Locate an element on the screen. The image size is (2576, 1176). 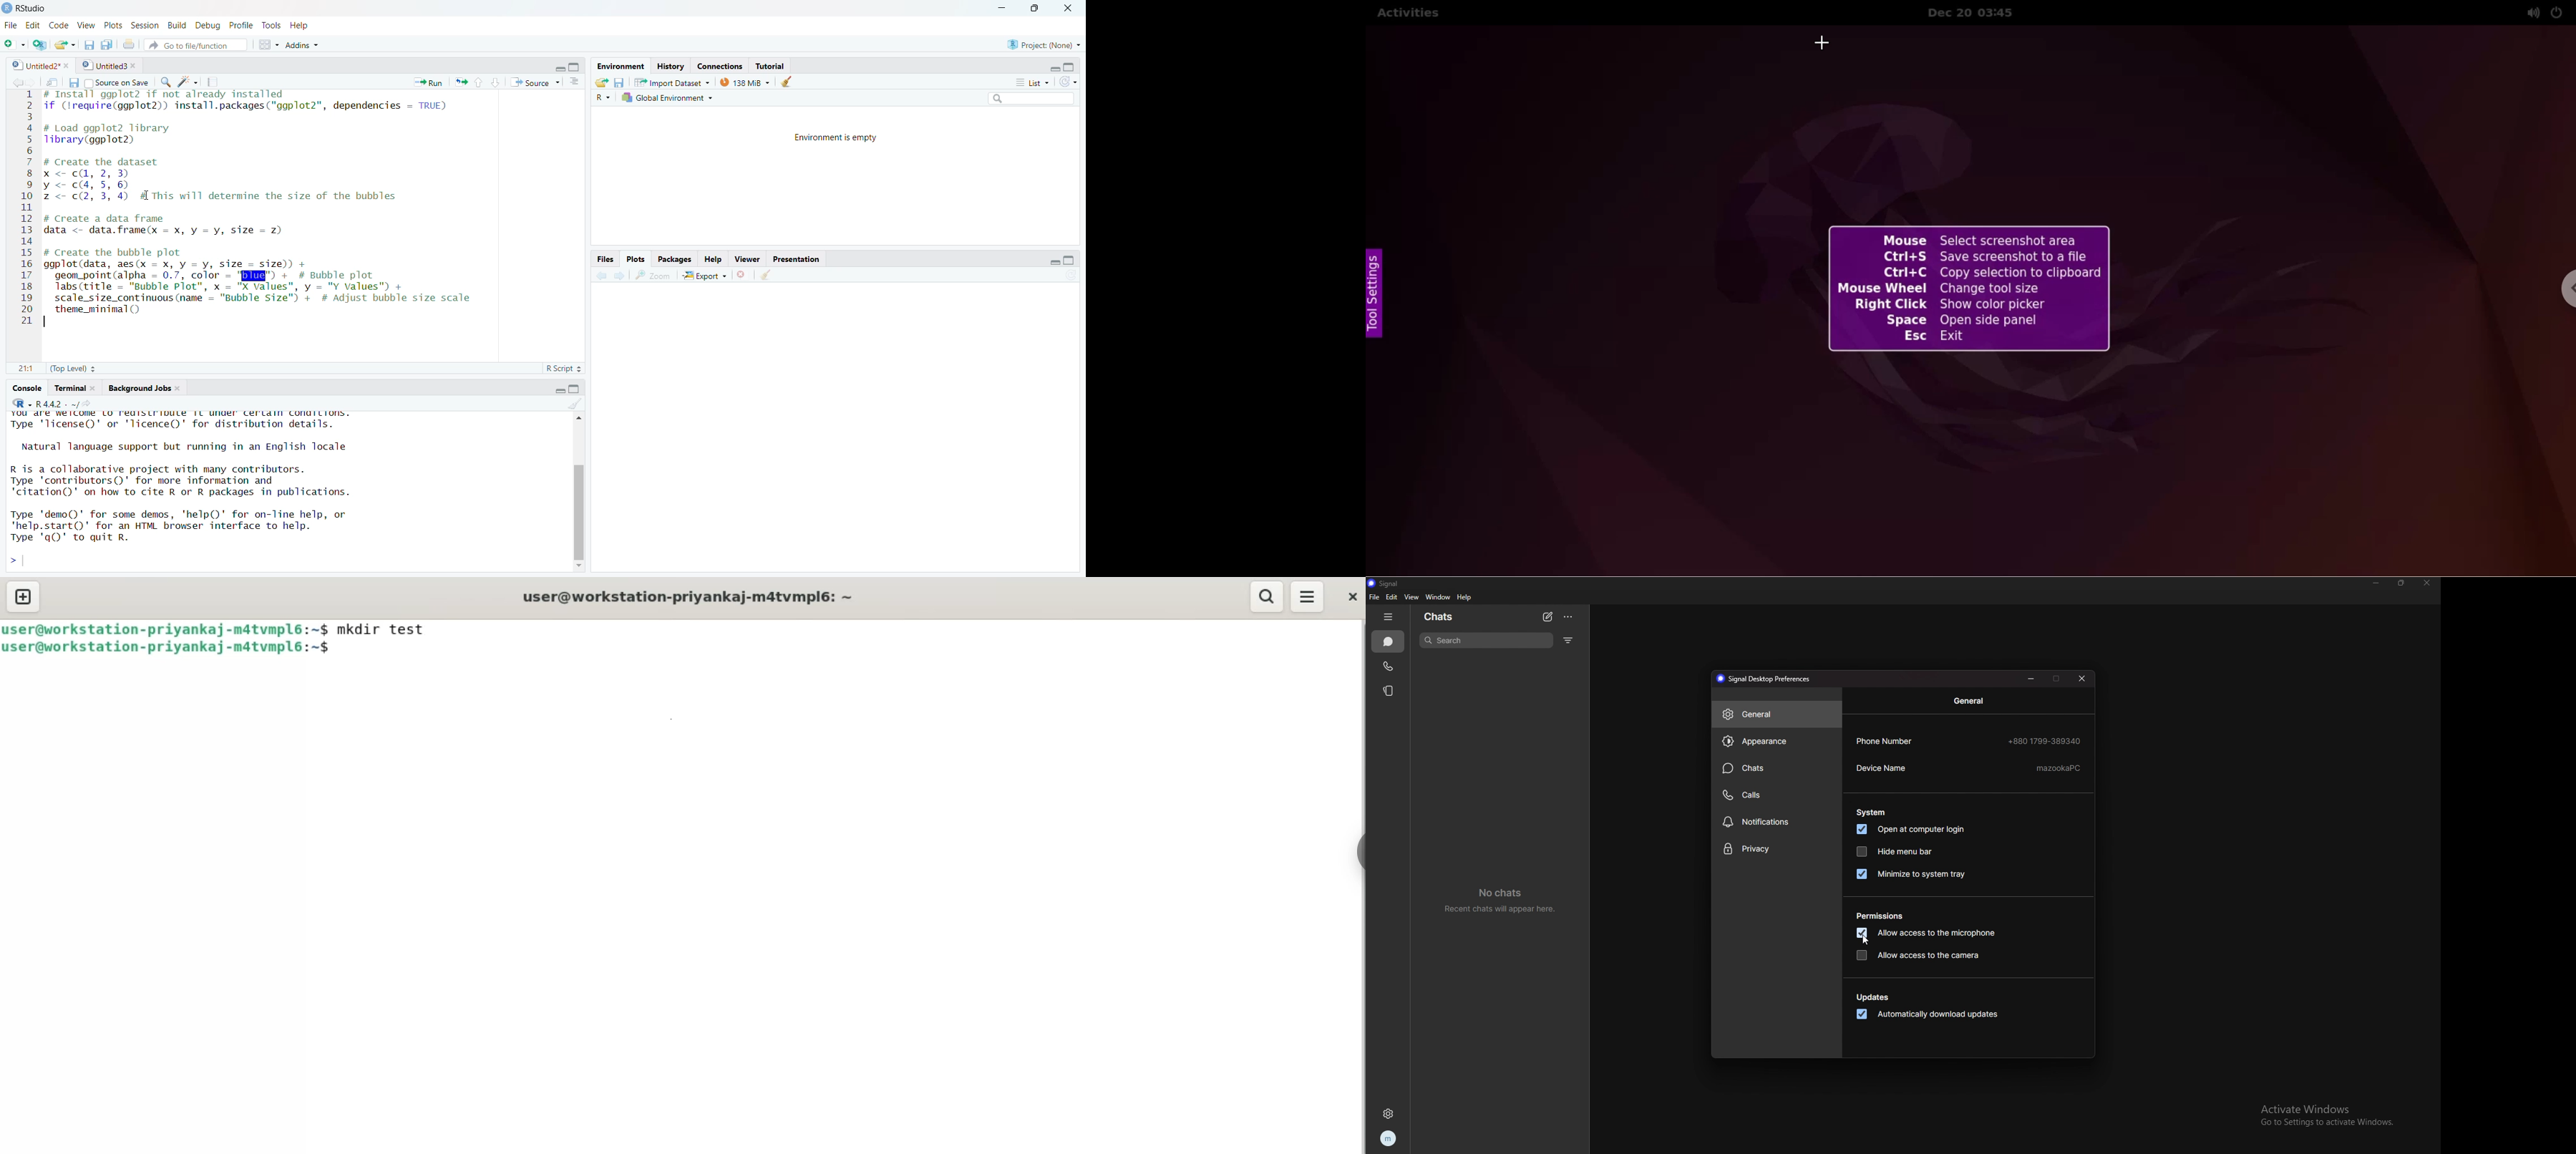
Plots is located at coordinates (114, 25).